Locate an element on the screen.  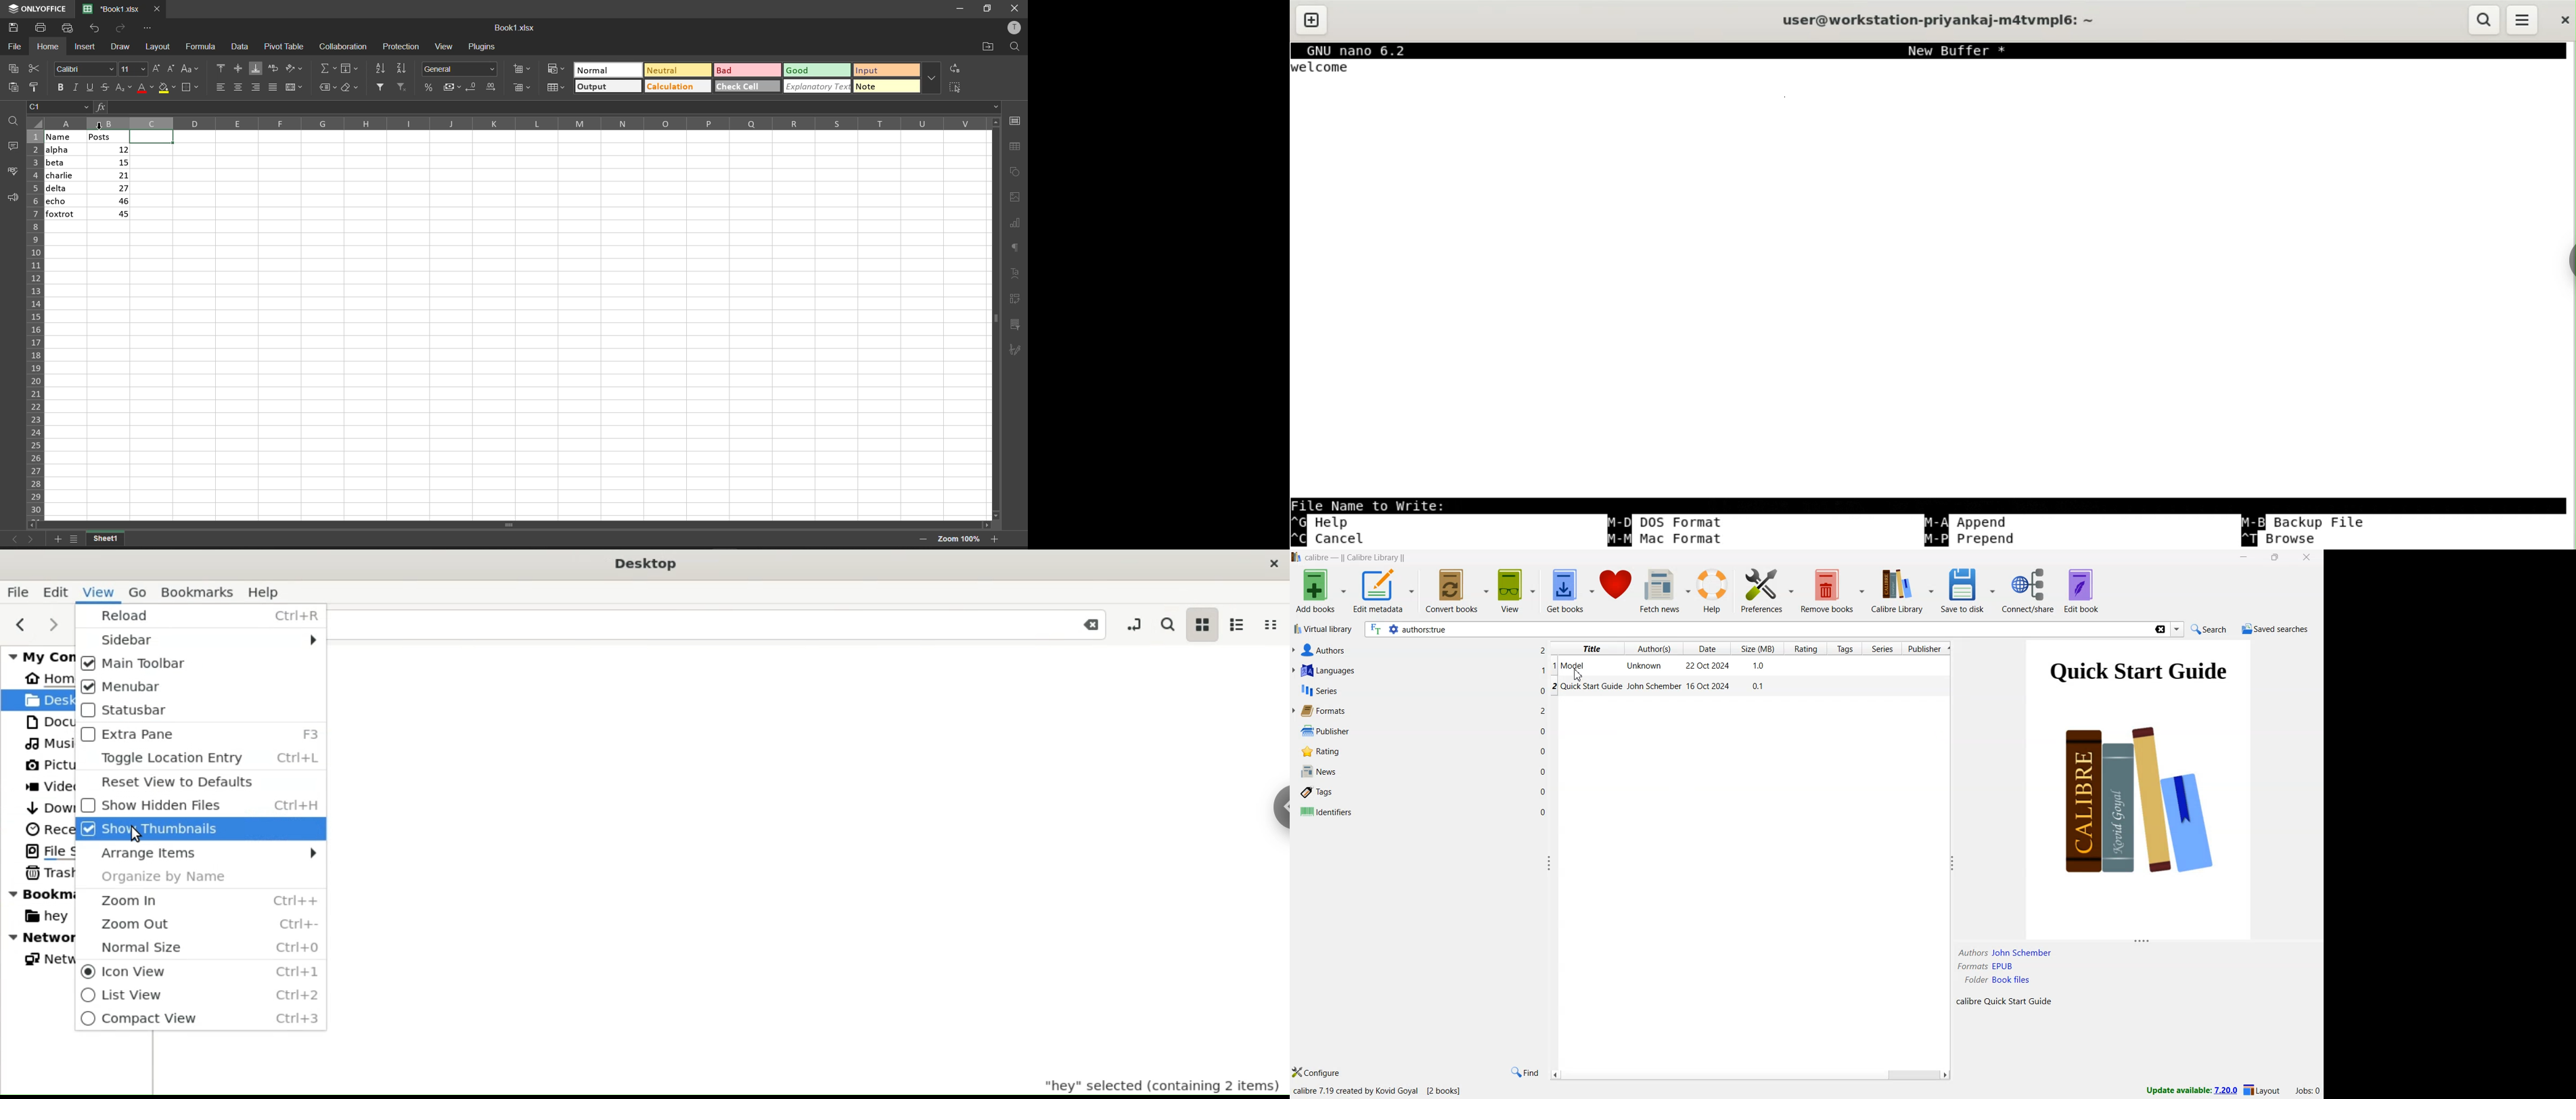
help is located at coordinates (1715, 592).